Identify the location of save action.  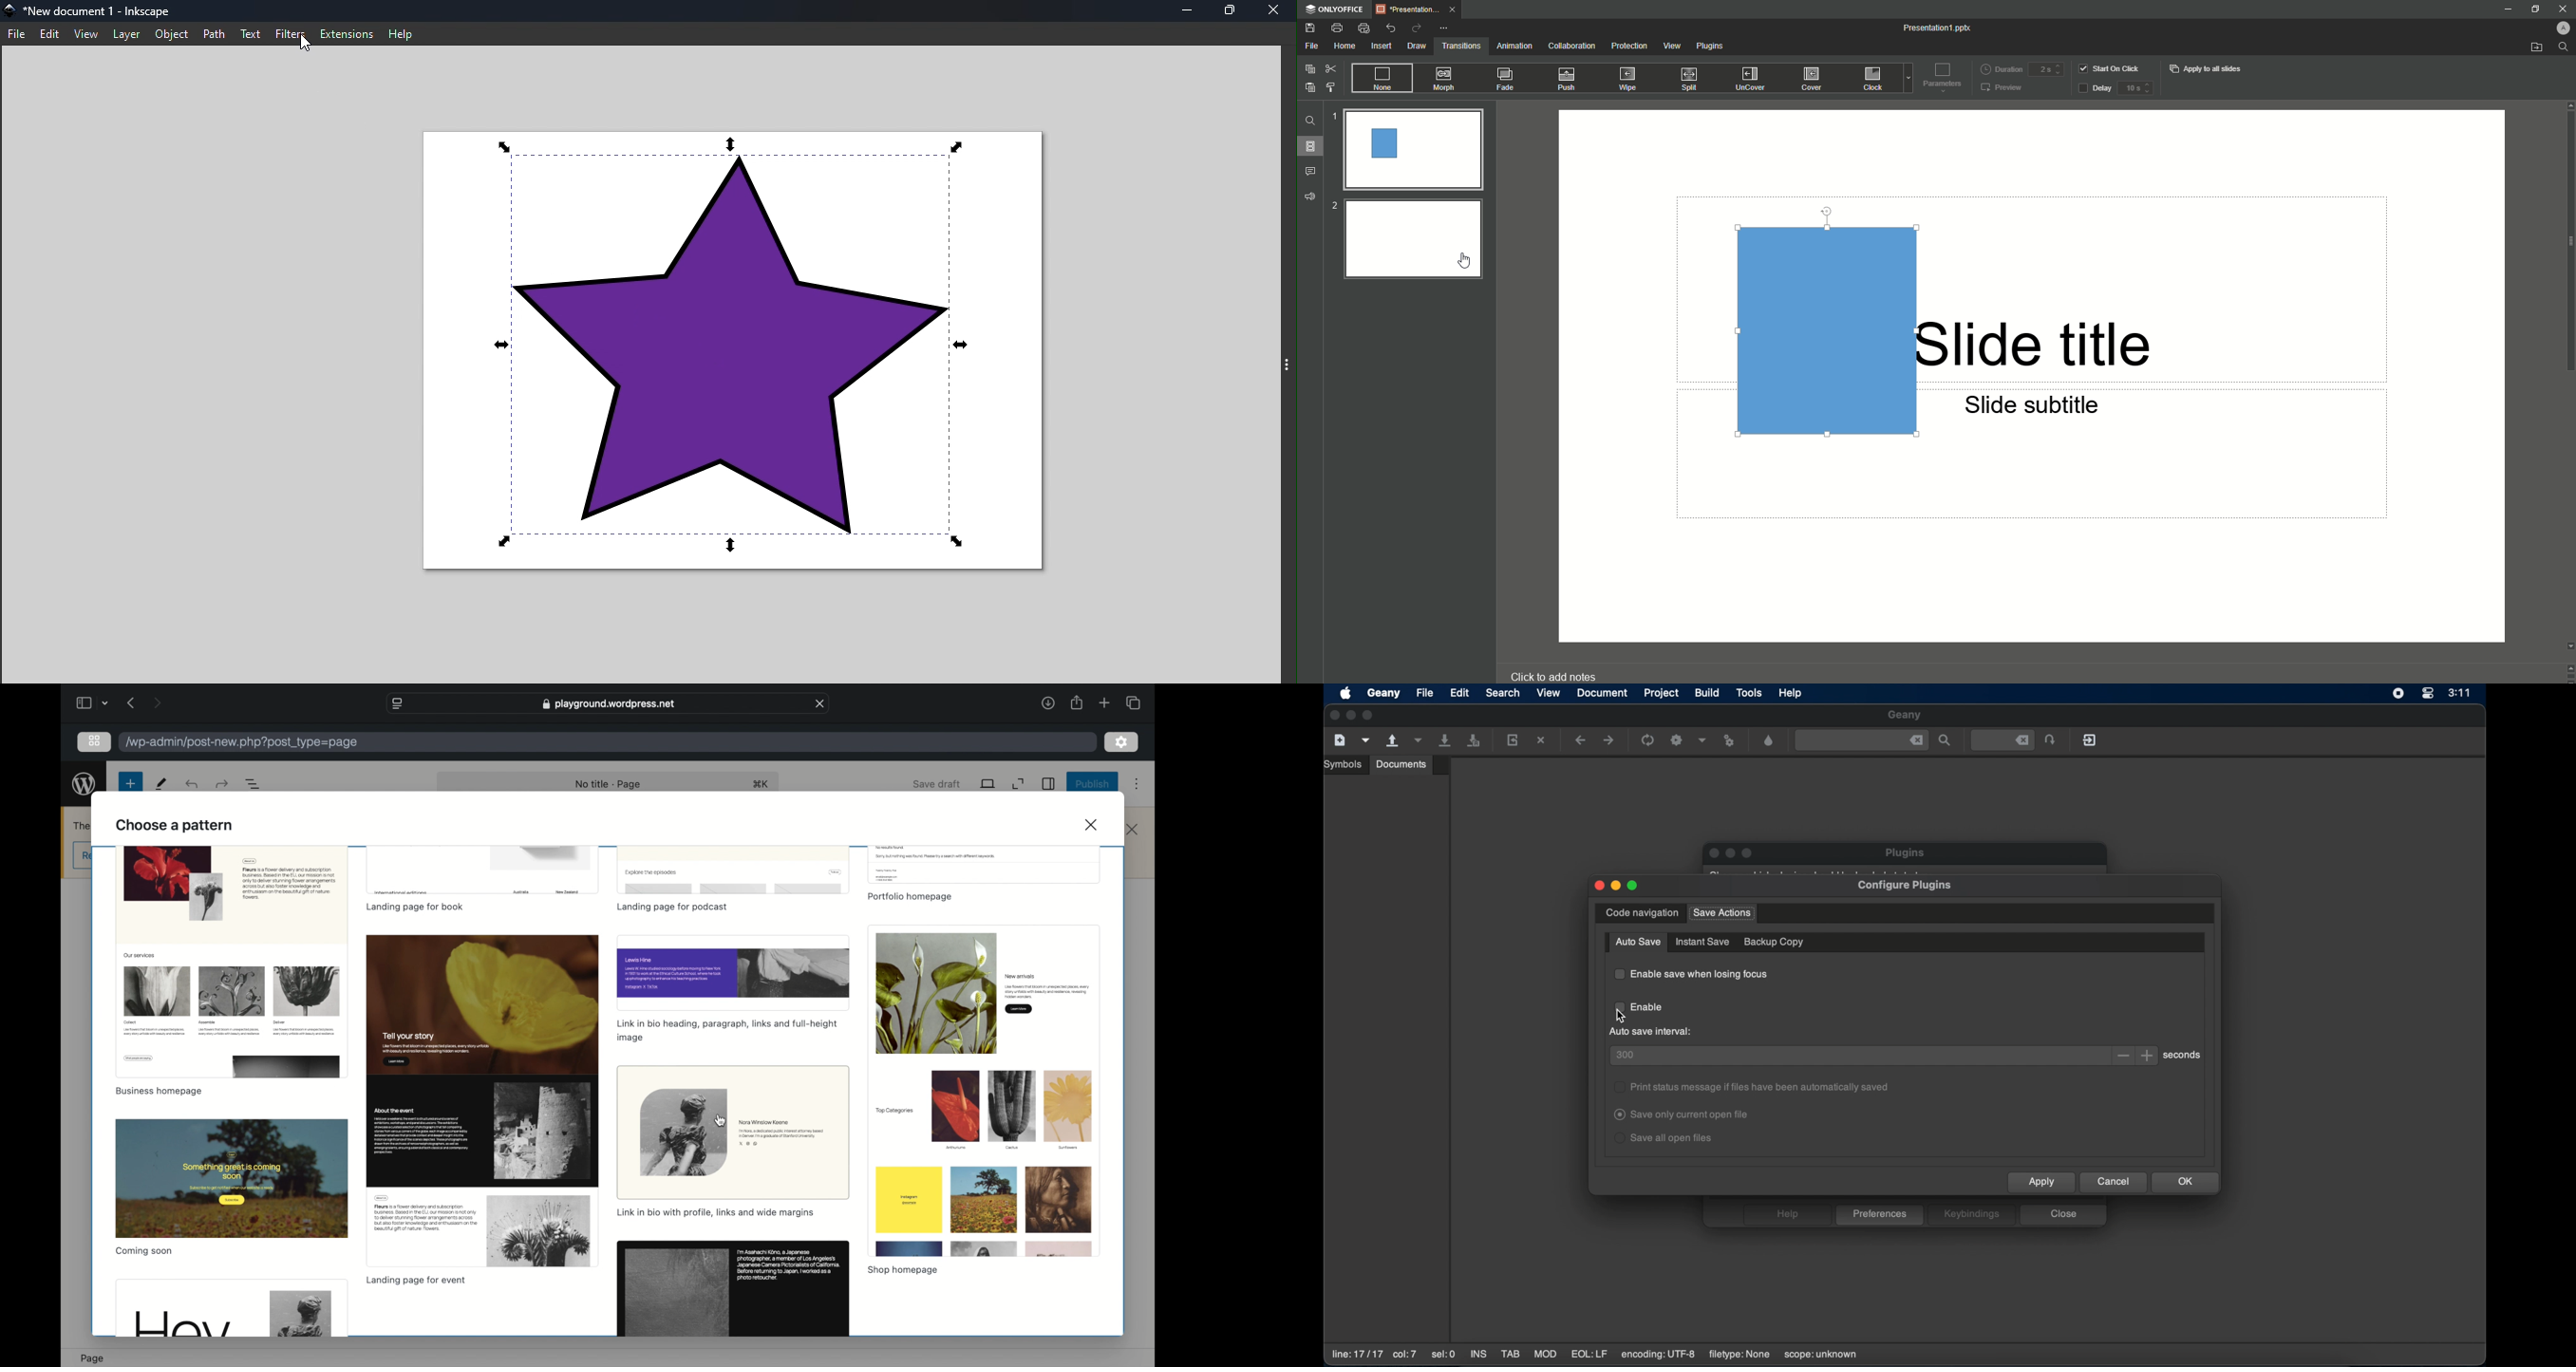
(1722, 913).